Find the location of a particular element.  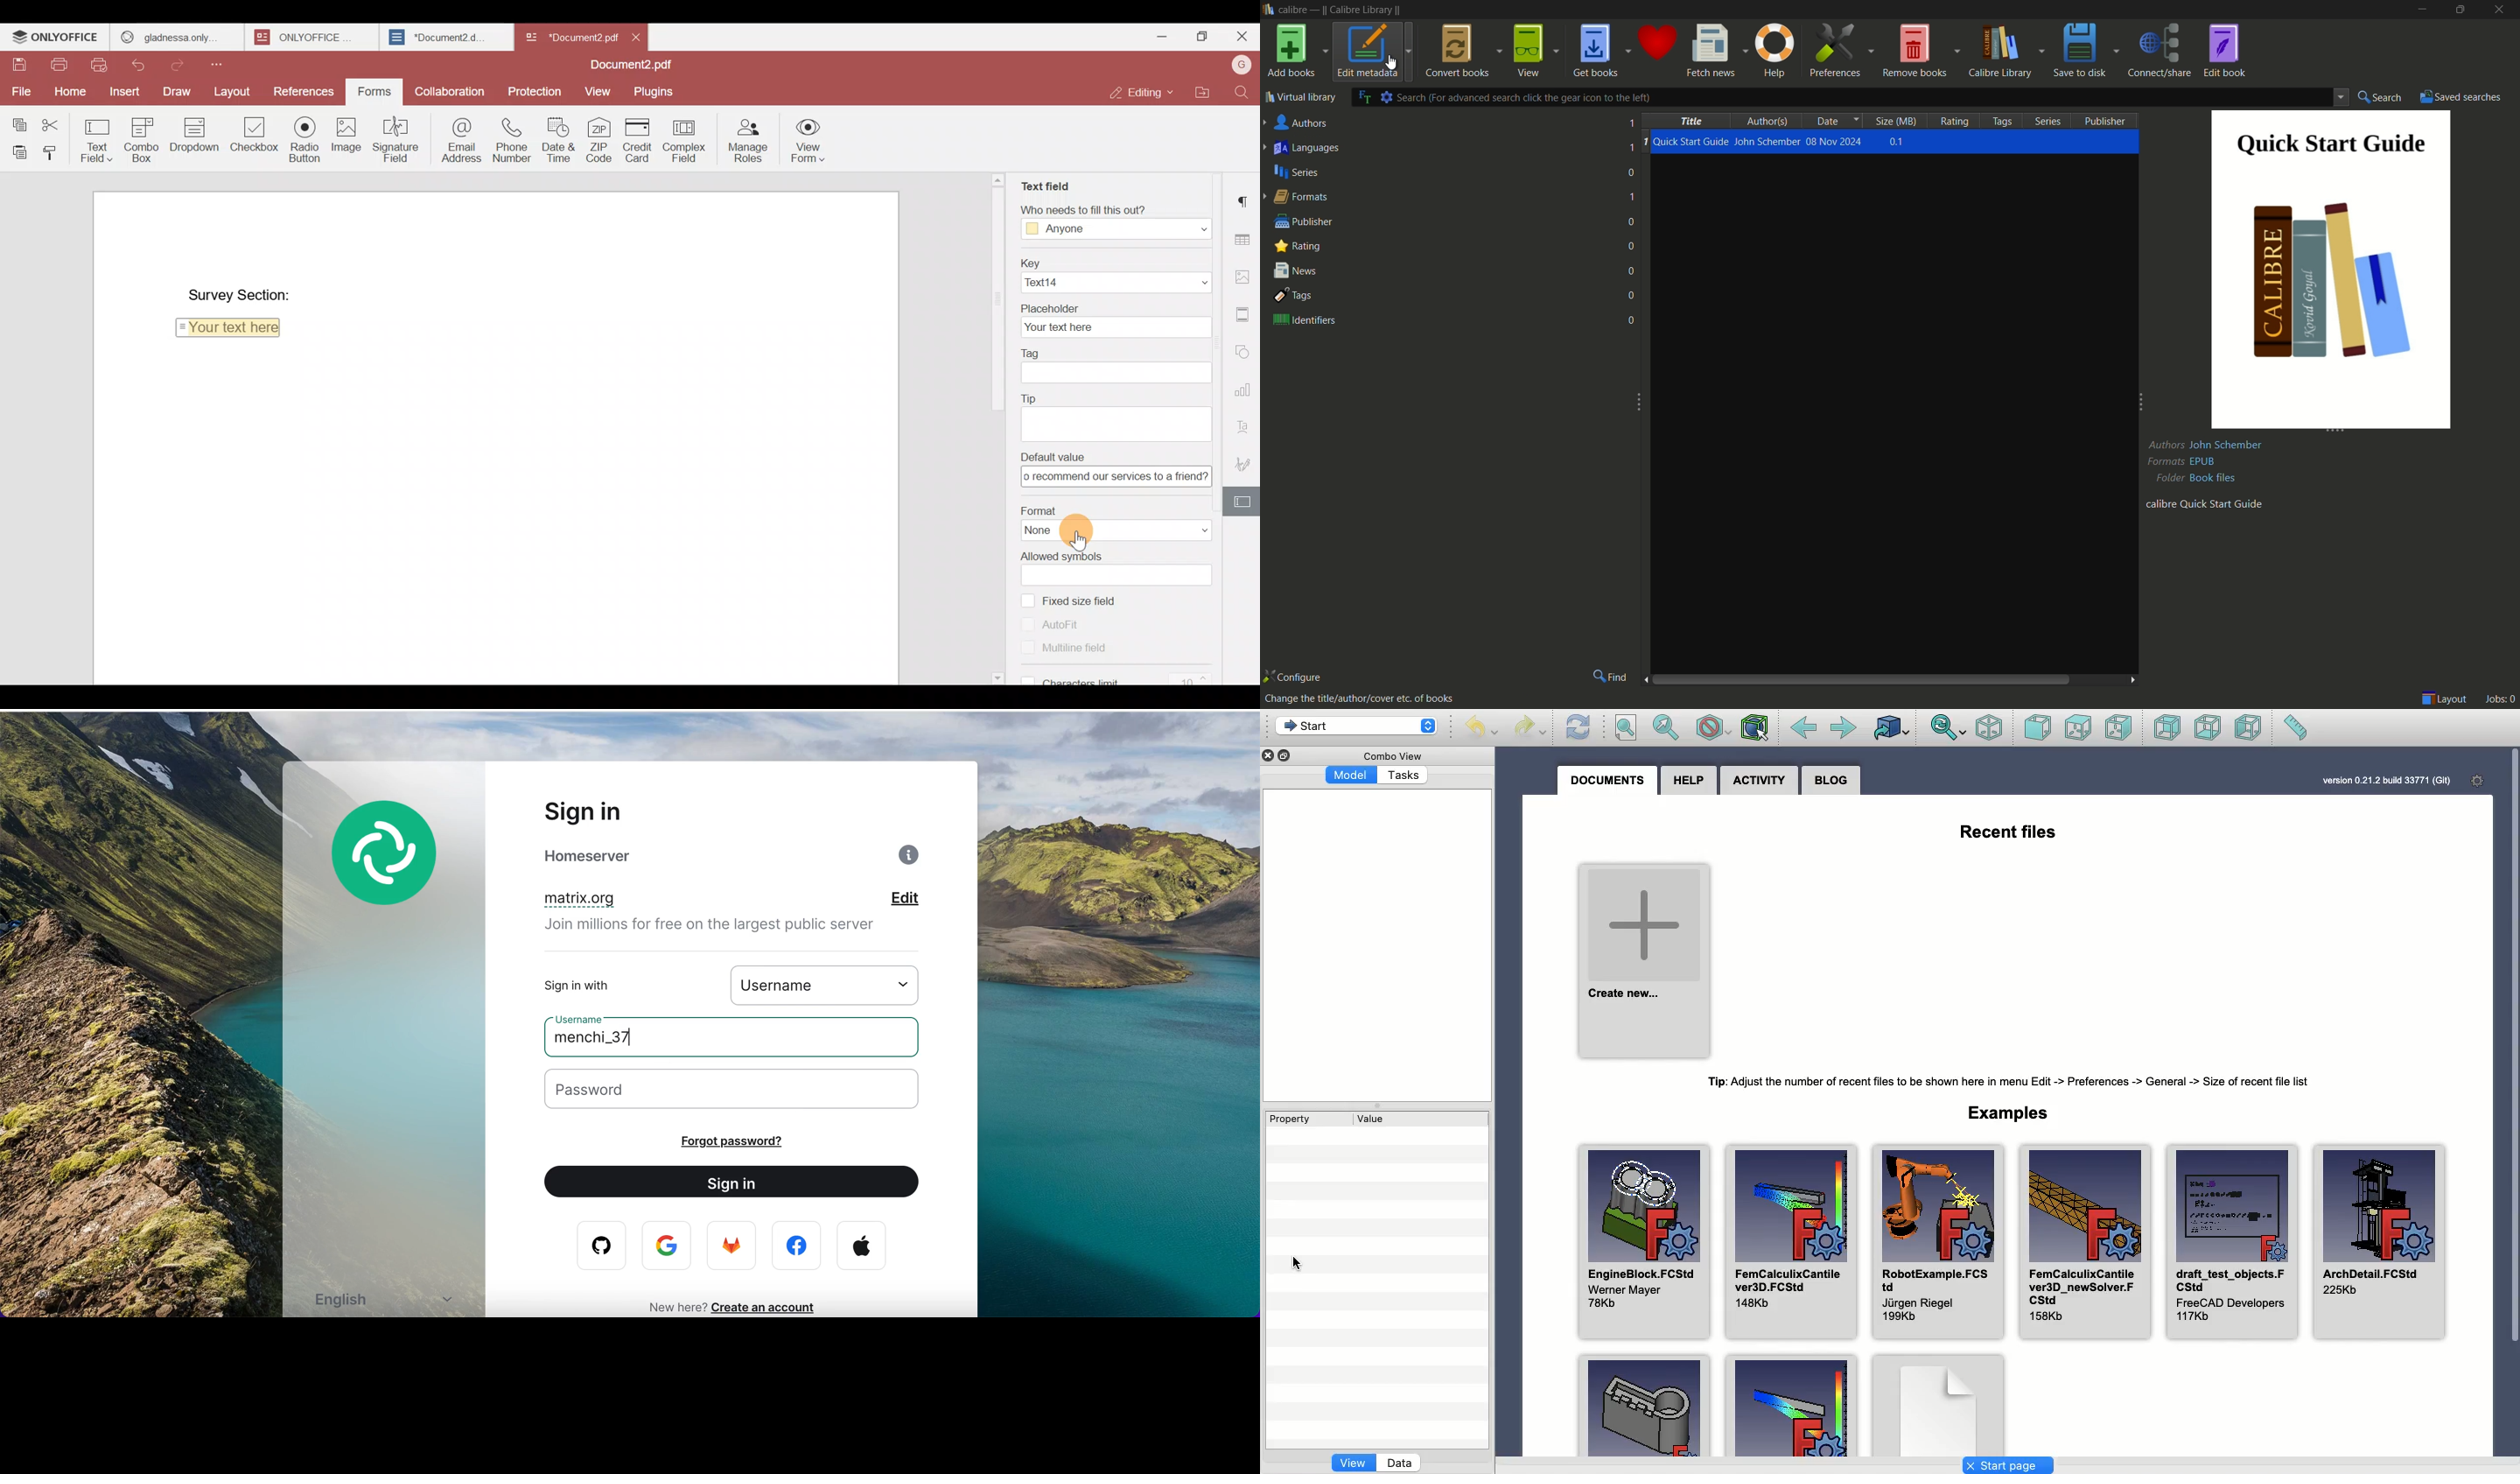

Phone number is located at coordinates (513, 139).